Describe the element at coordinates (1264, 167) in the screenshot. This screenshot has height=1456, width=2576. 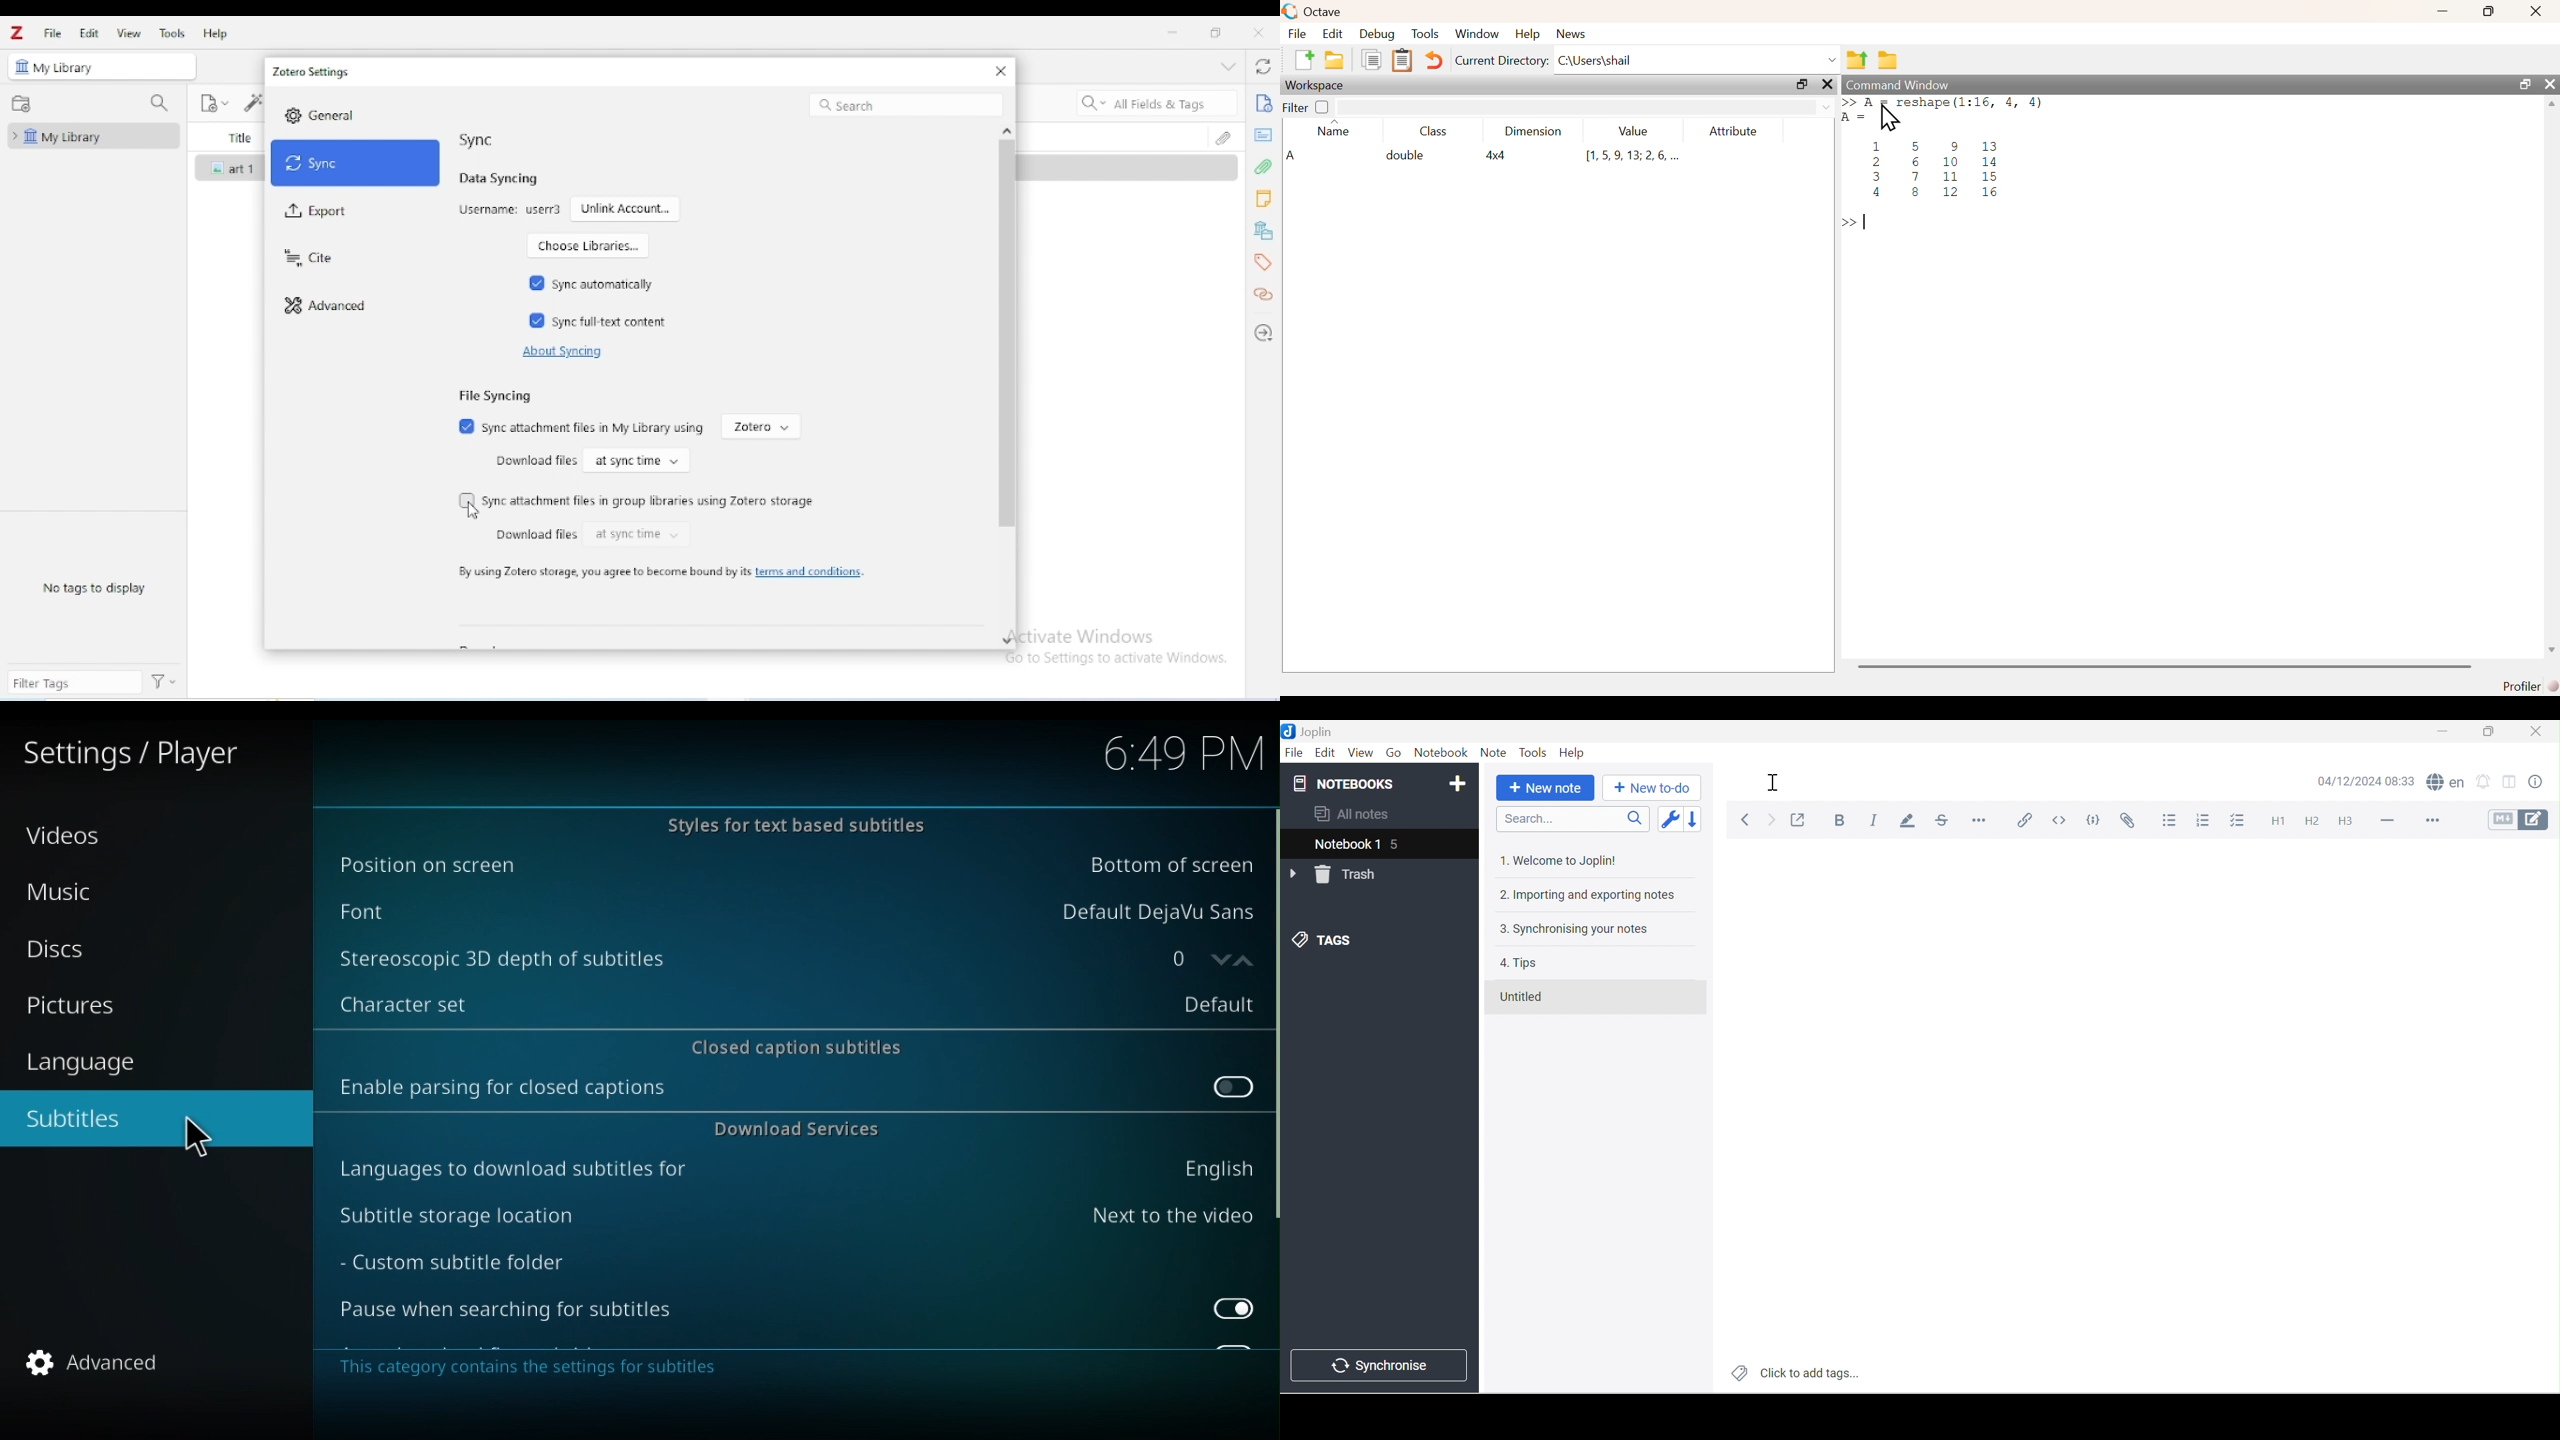
I see `attachments` at that location.